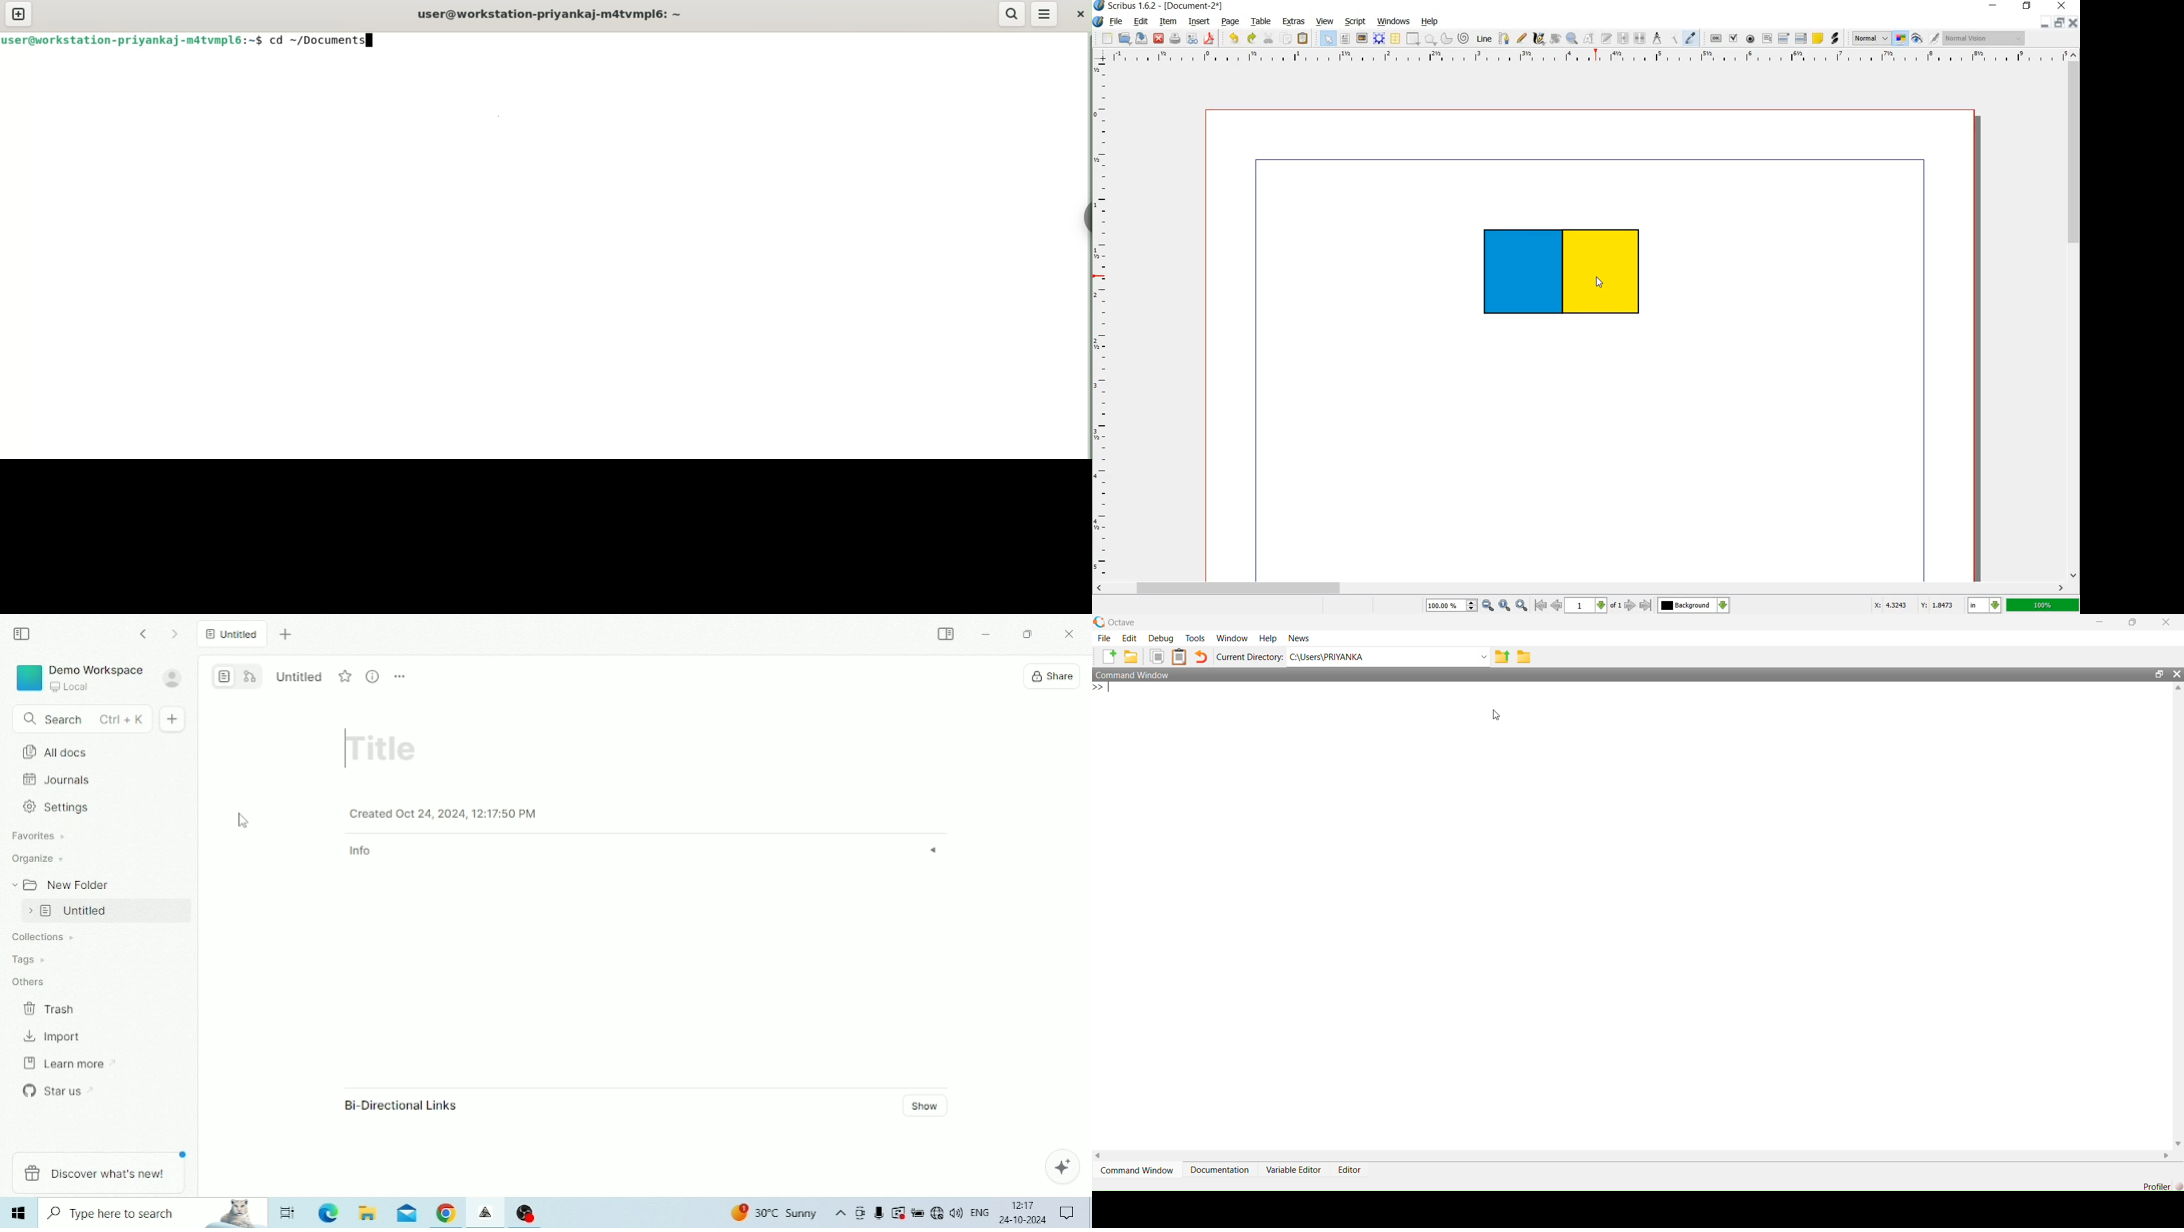 Image resolution: width=2184 pixels, height=1232 pixels. What do you see at coordinates (1141, 39) in the screenshot?
I see `save` at bounding box center [1141, 39].